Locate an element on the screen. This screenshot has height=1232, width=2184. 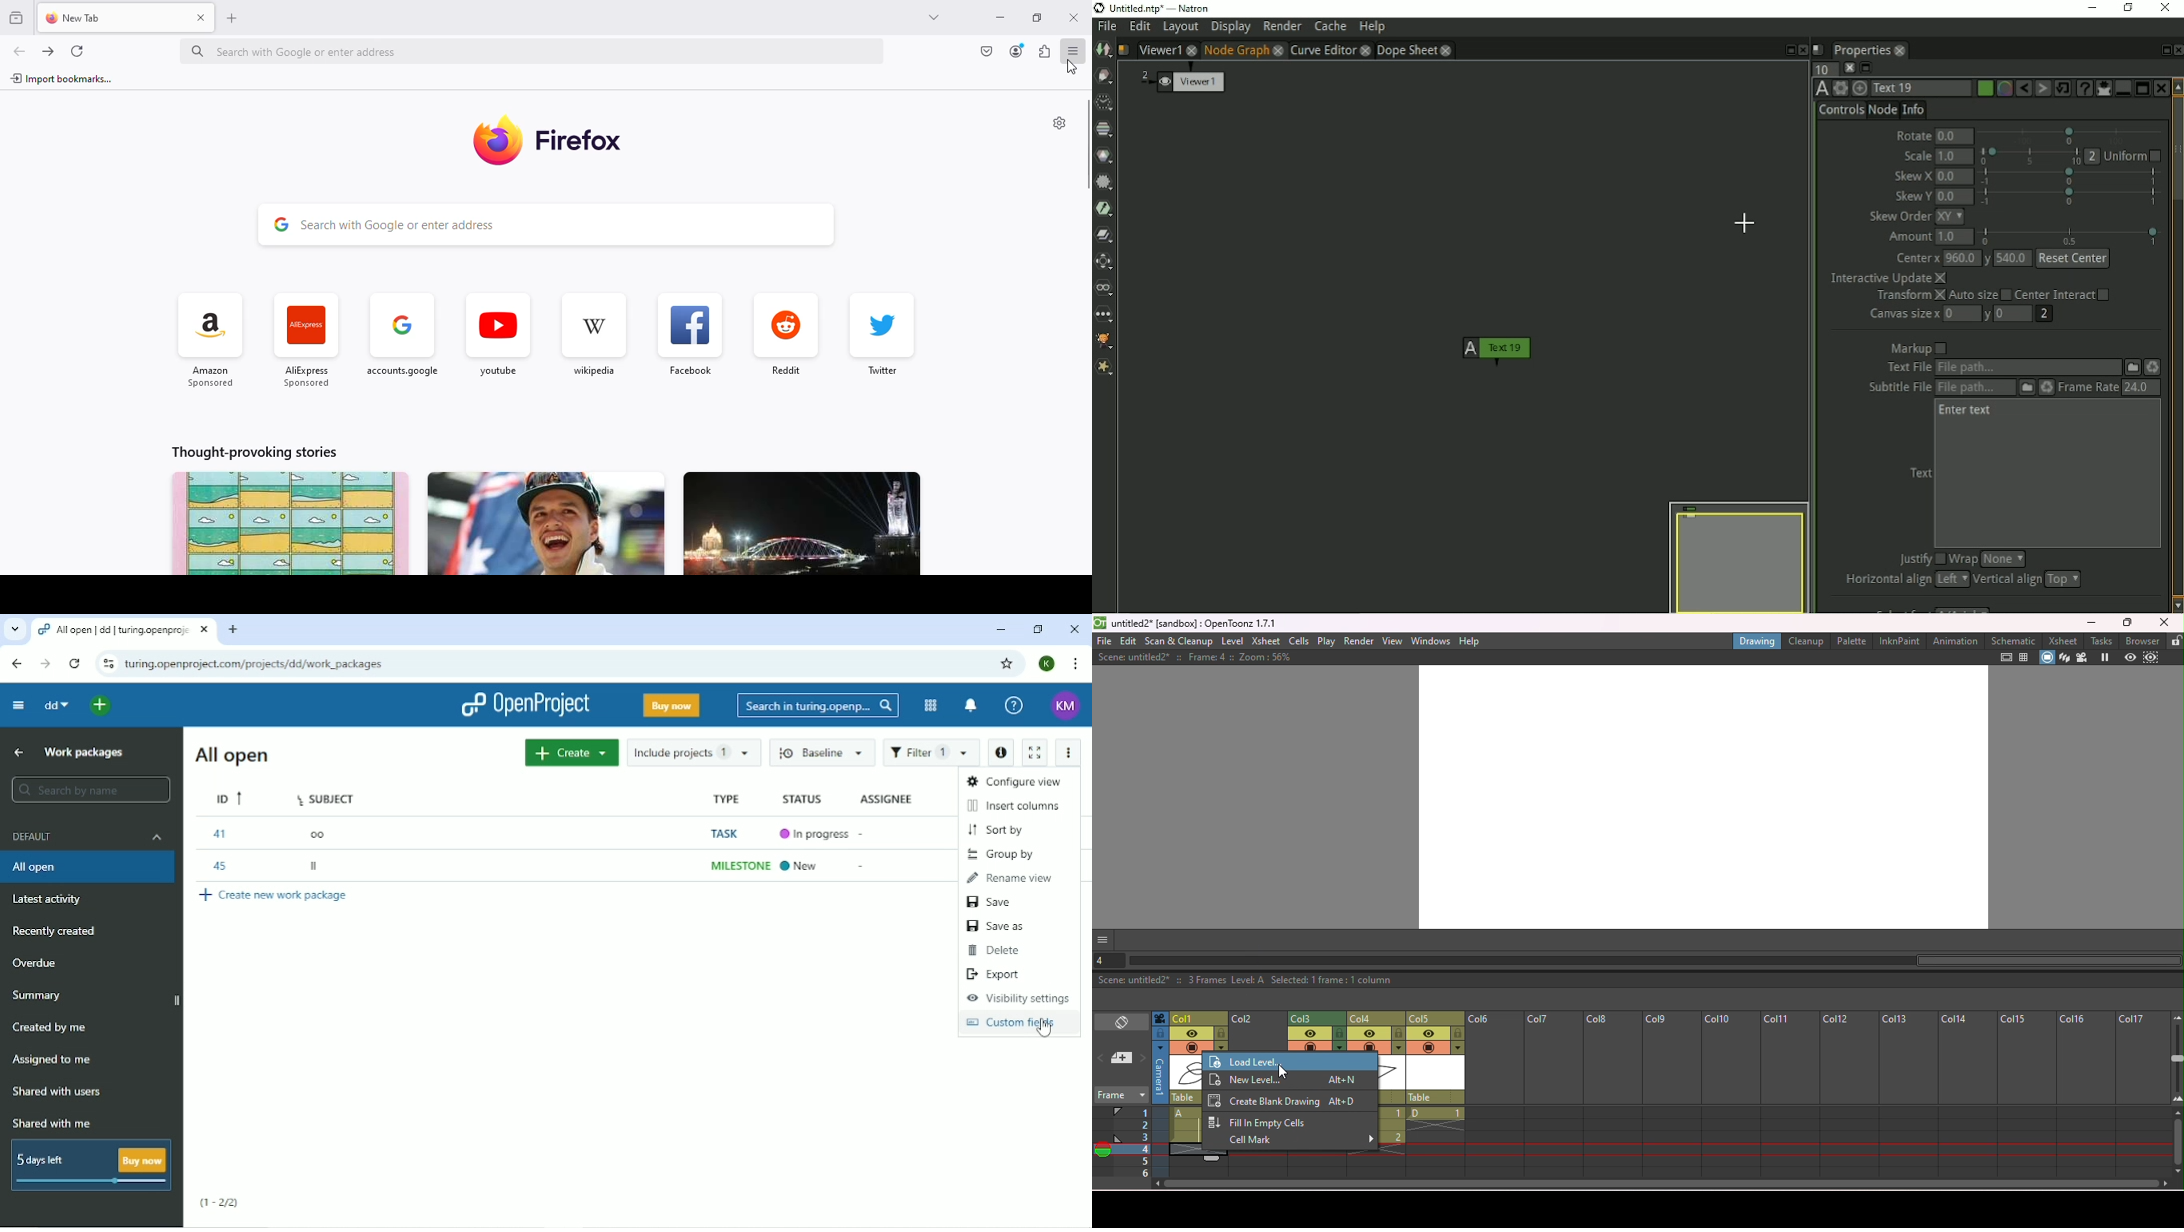
wikipedia is located at coordinates (592, 336).